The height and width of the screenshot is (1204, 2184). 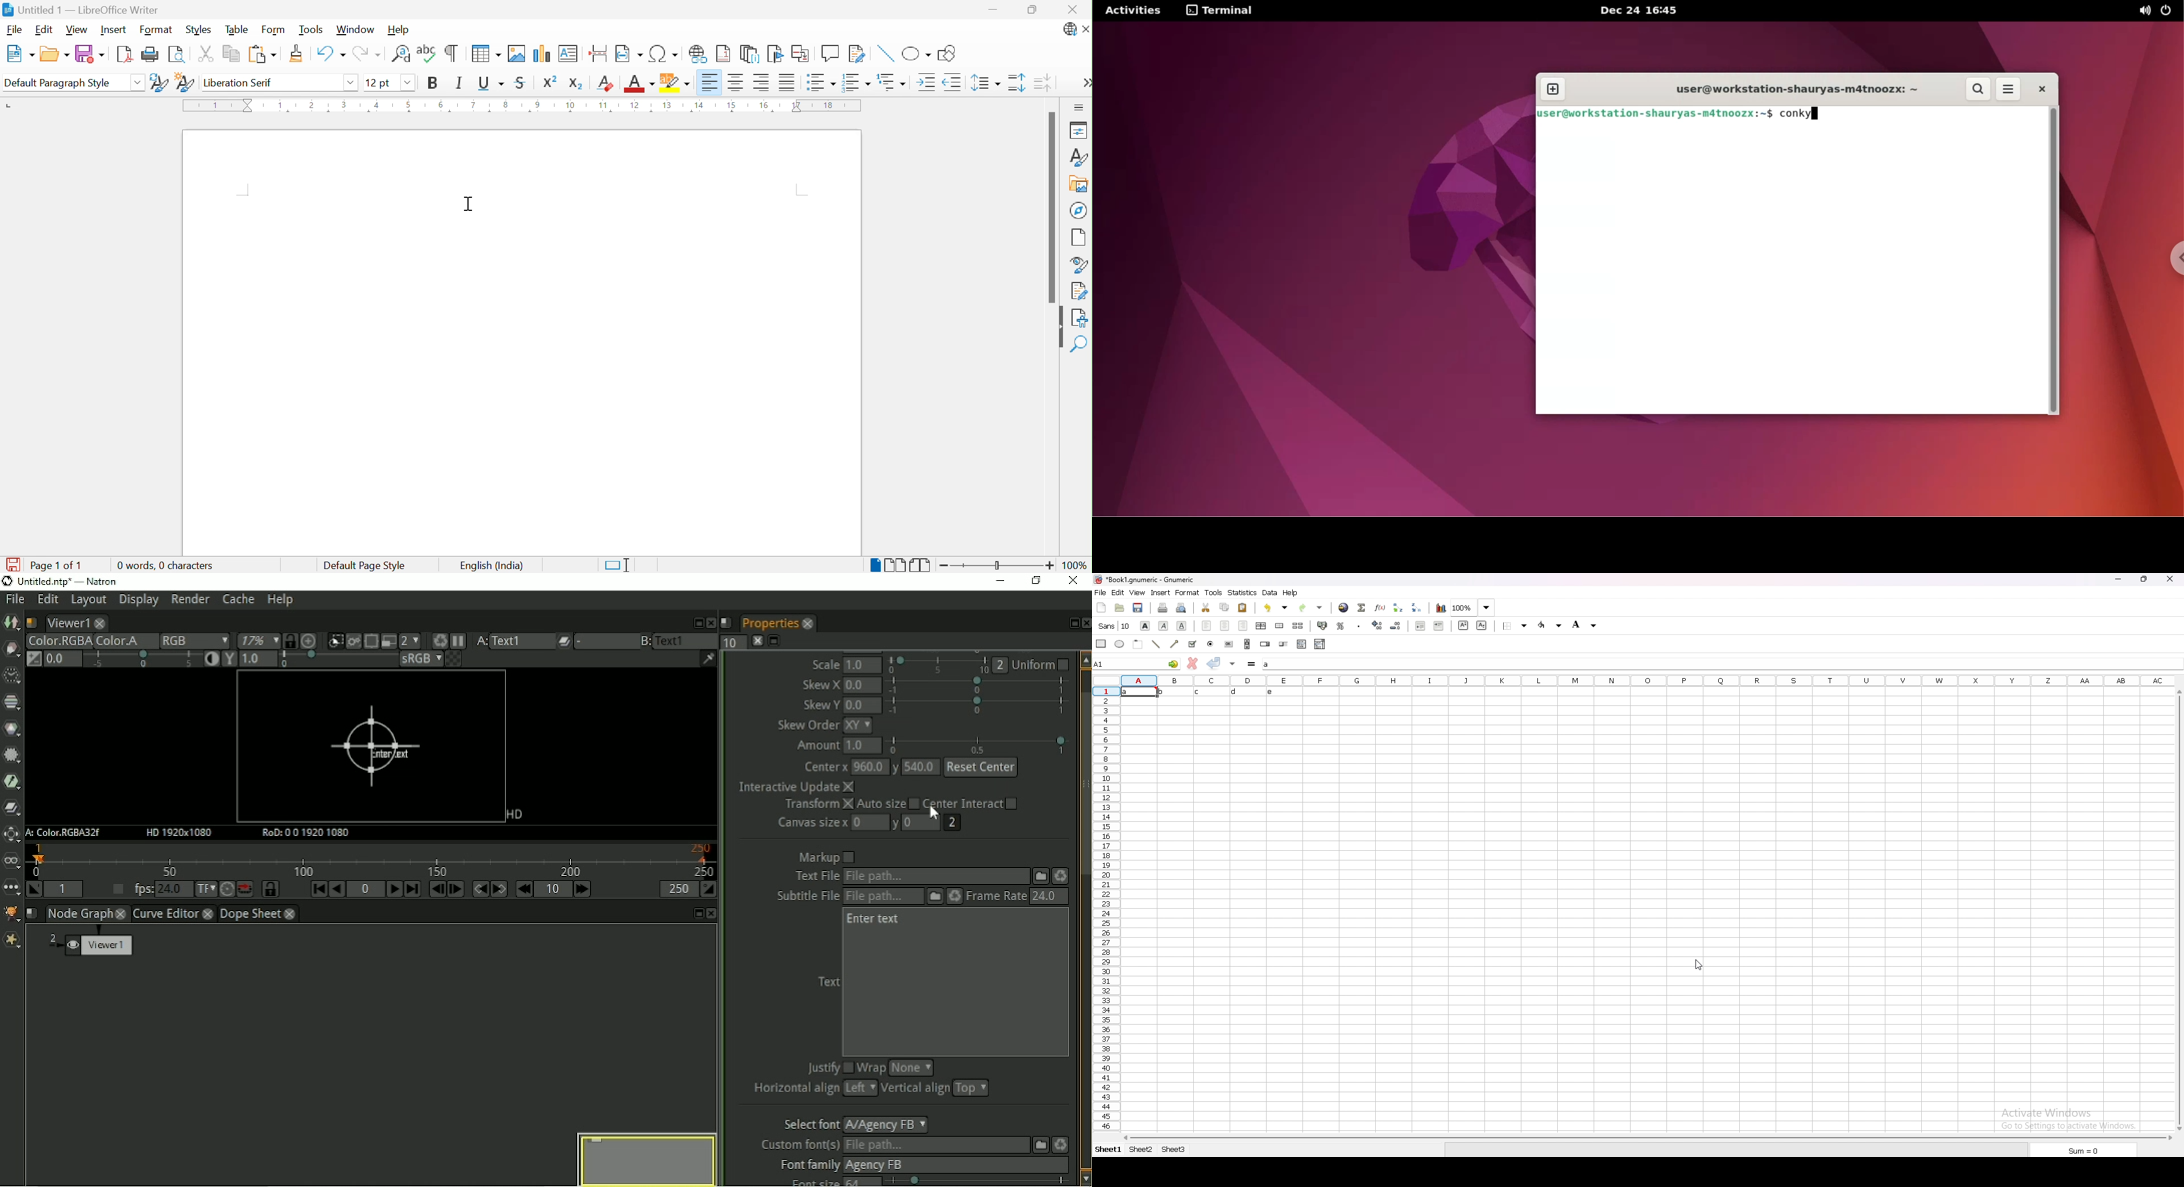 What do you see at coordinates (955, 83) in the screenshot?
I see `Decrease indent` at bounding box center [955, 83].